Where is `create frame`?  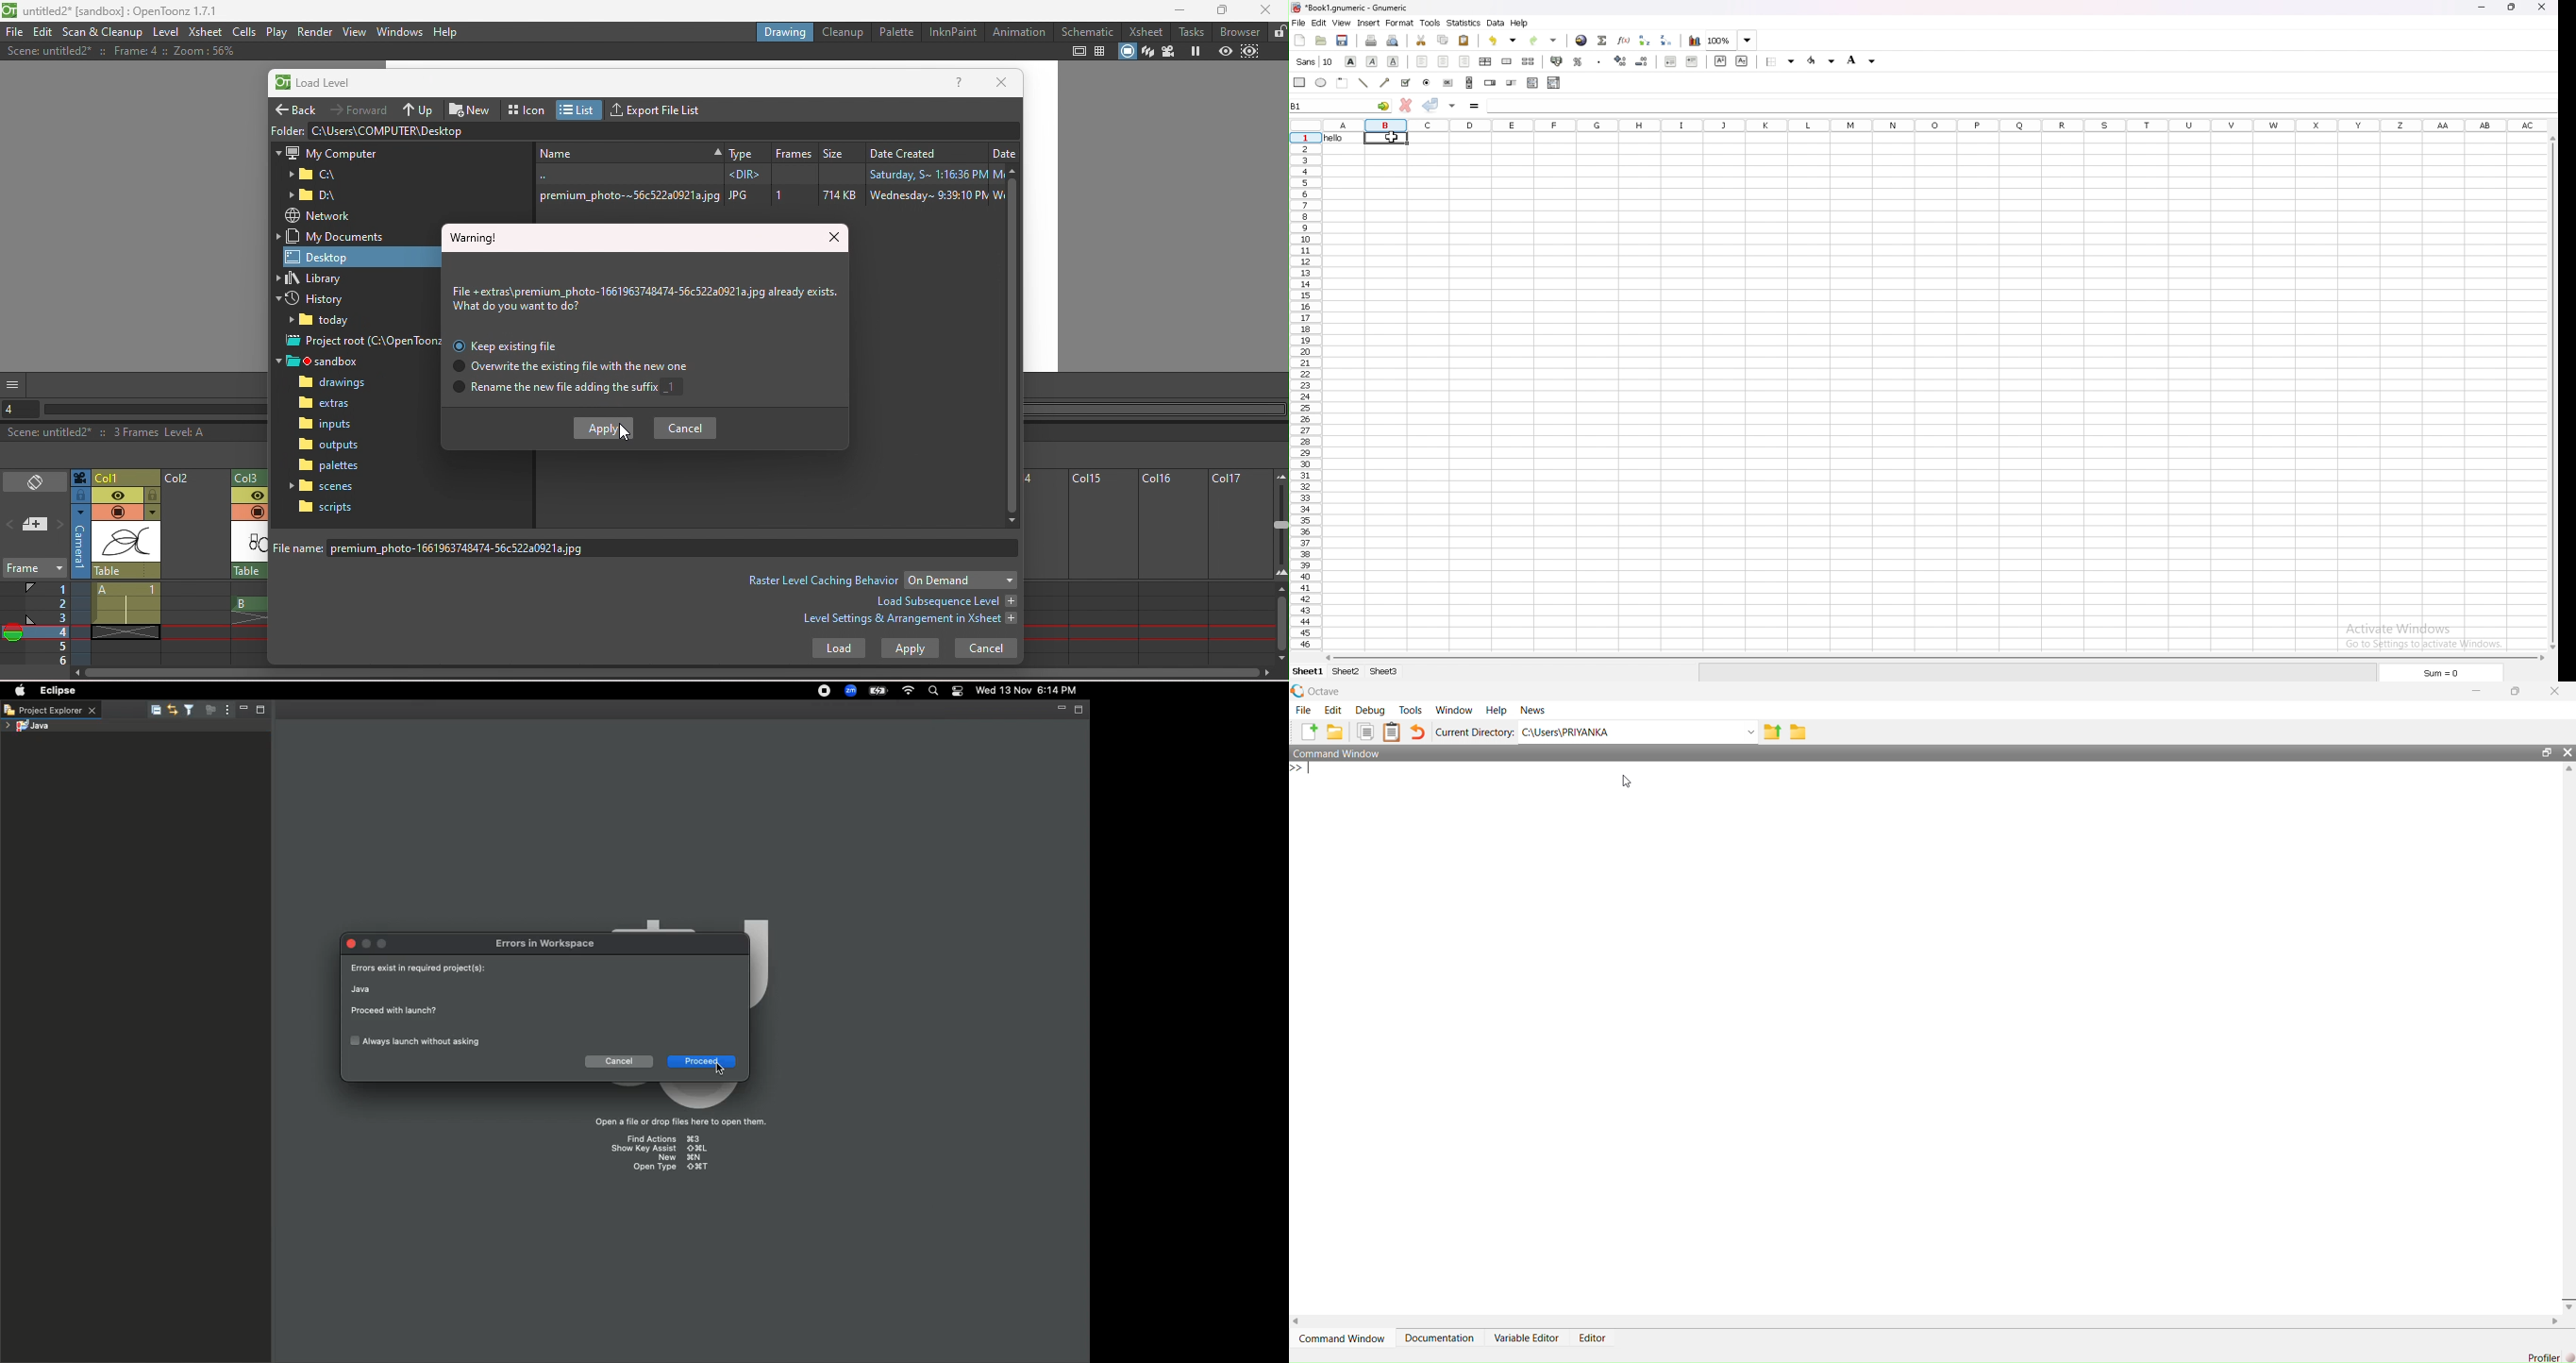
create frame is located at coordinates (1344, 83).